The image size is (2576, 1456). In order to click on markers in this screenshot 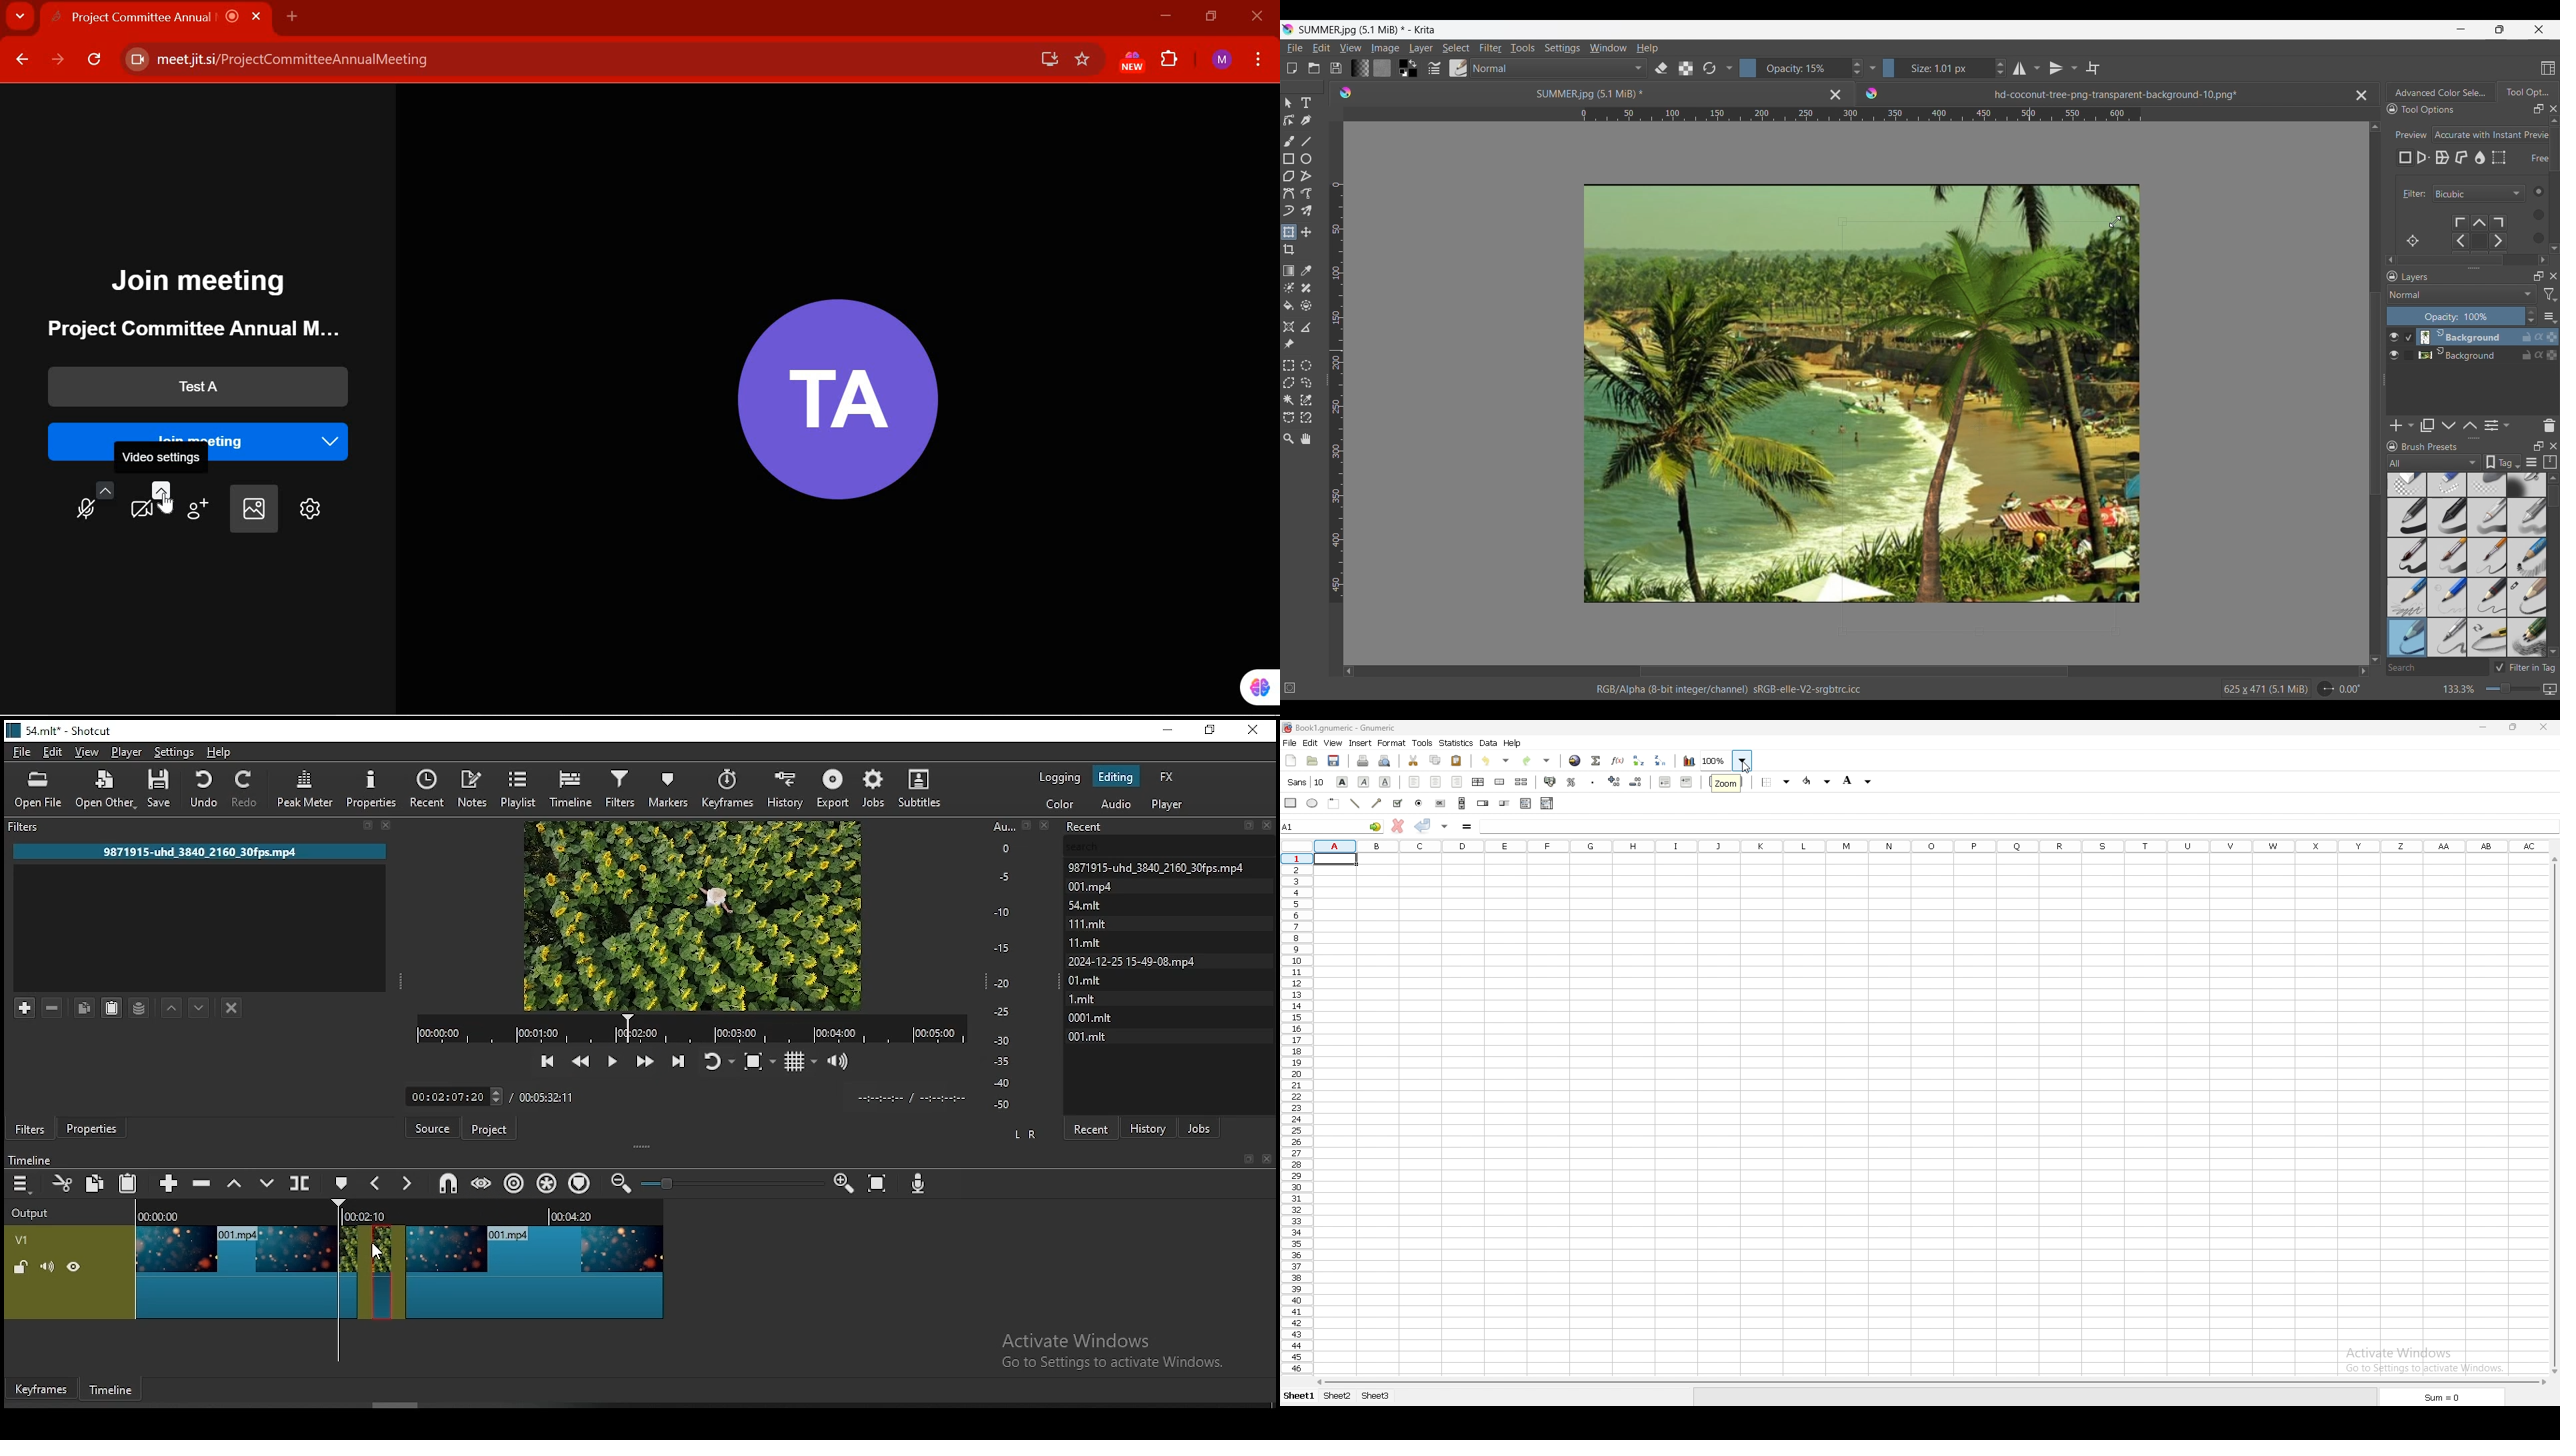, I will do `click(667, 788)`.